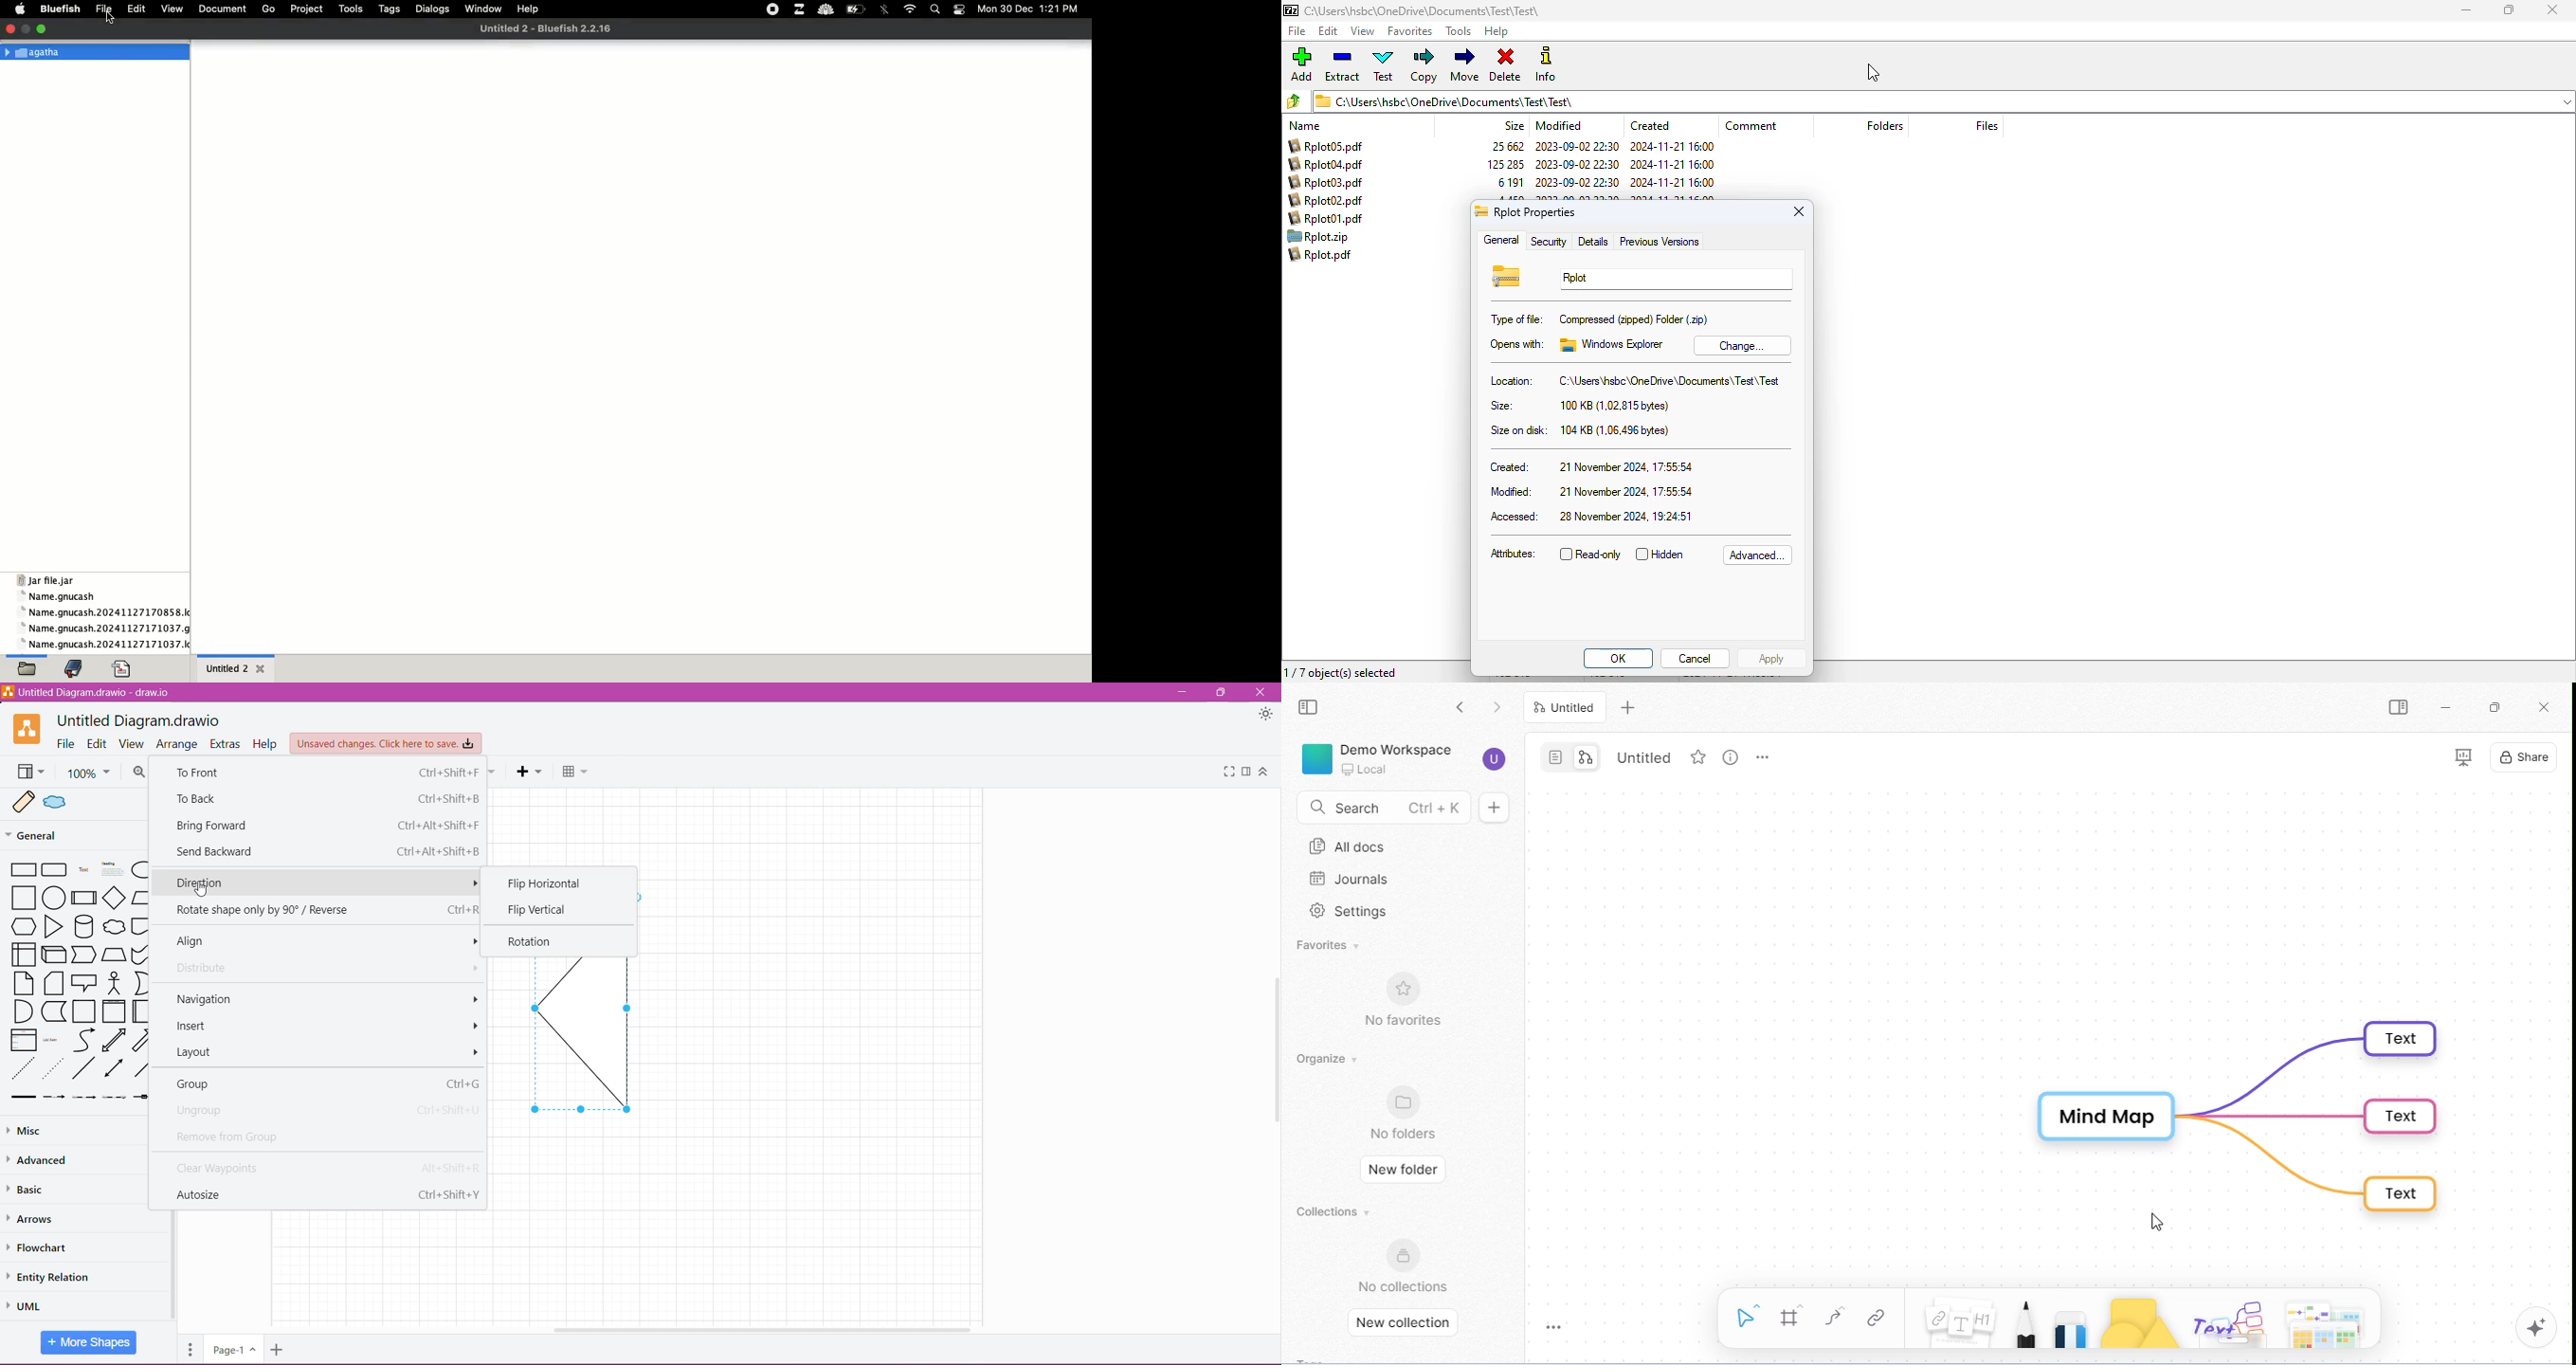  What do you see at coordinates (77, 982) in the screenshot?
I see `Shapes` at bounding box center [77, 982].